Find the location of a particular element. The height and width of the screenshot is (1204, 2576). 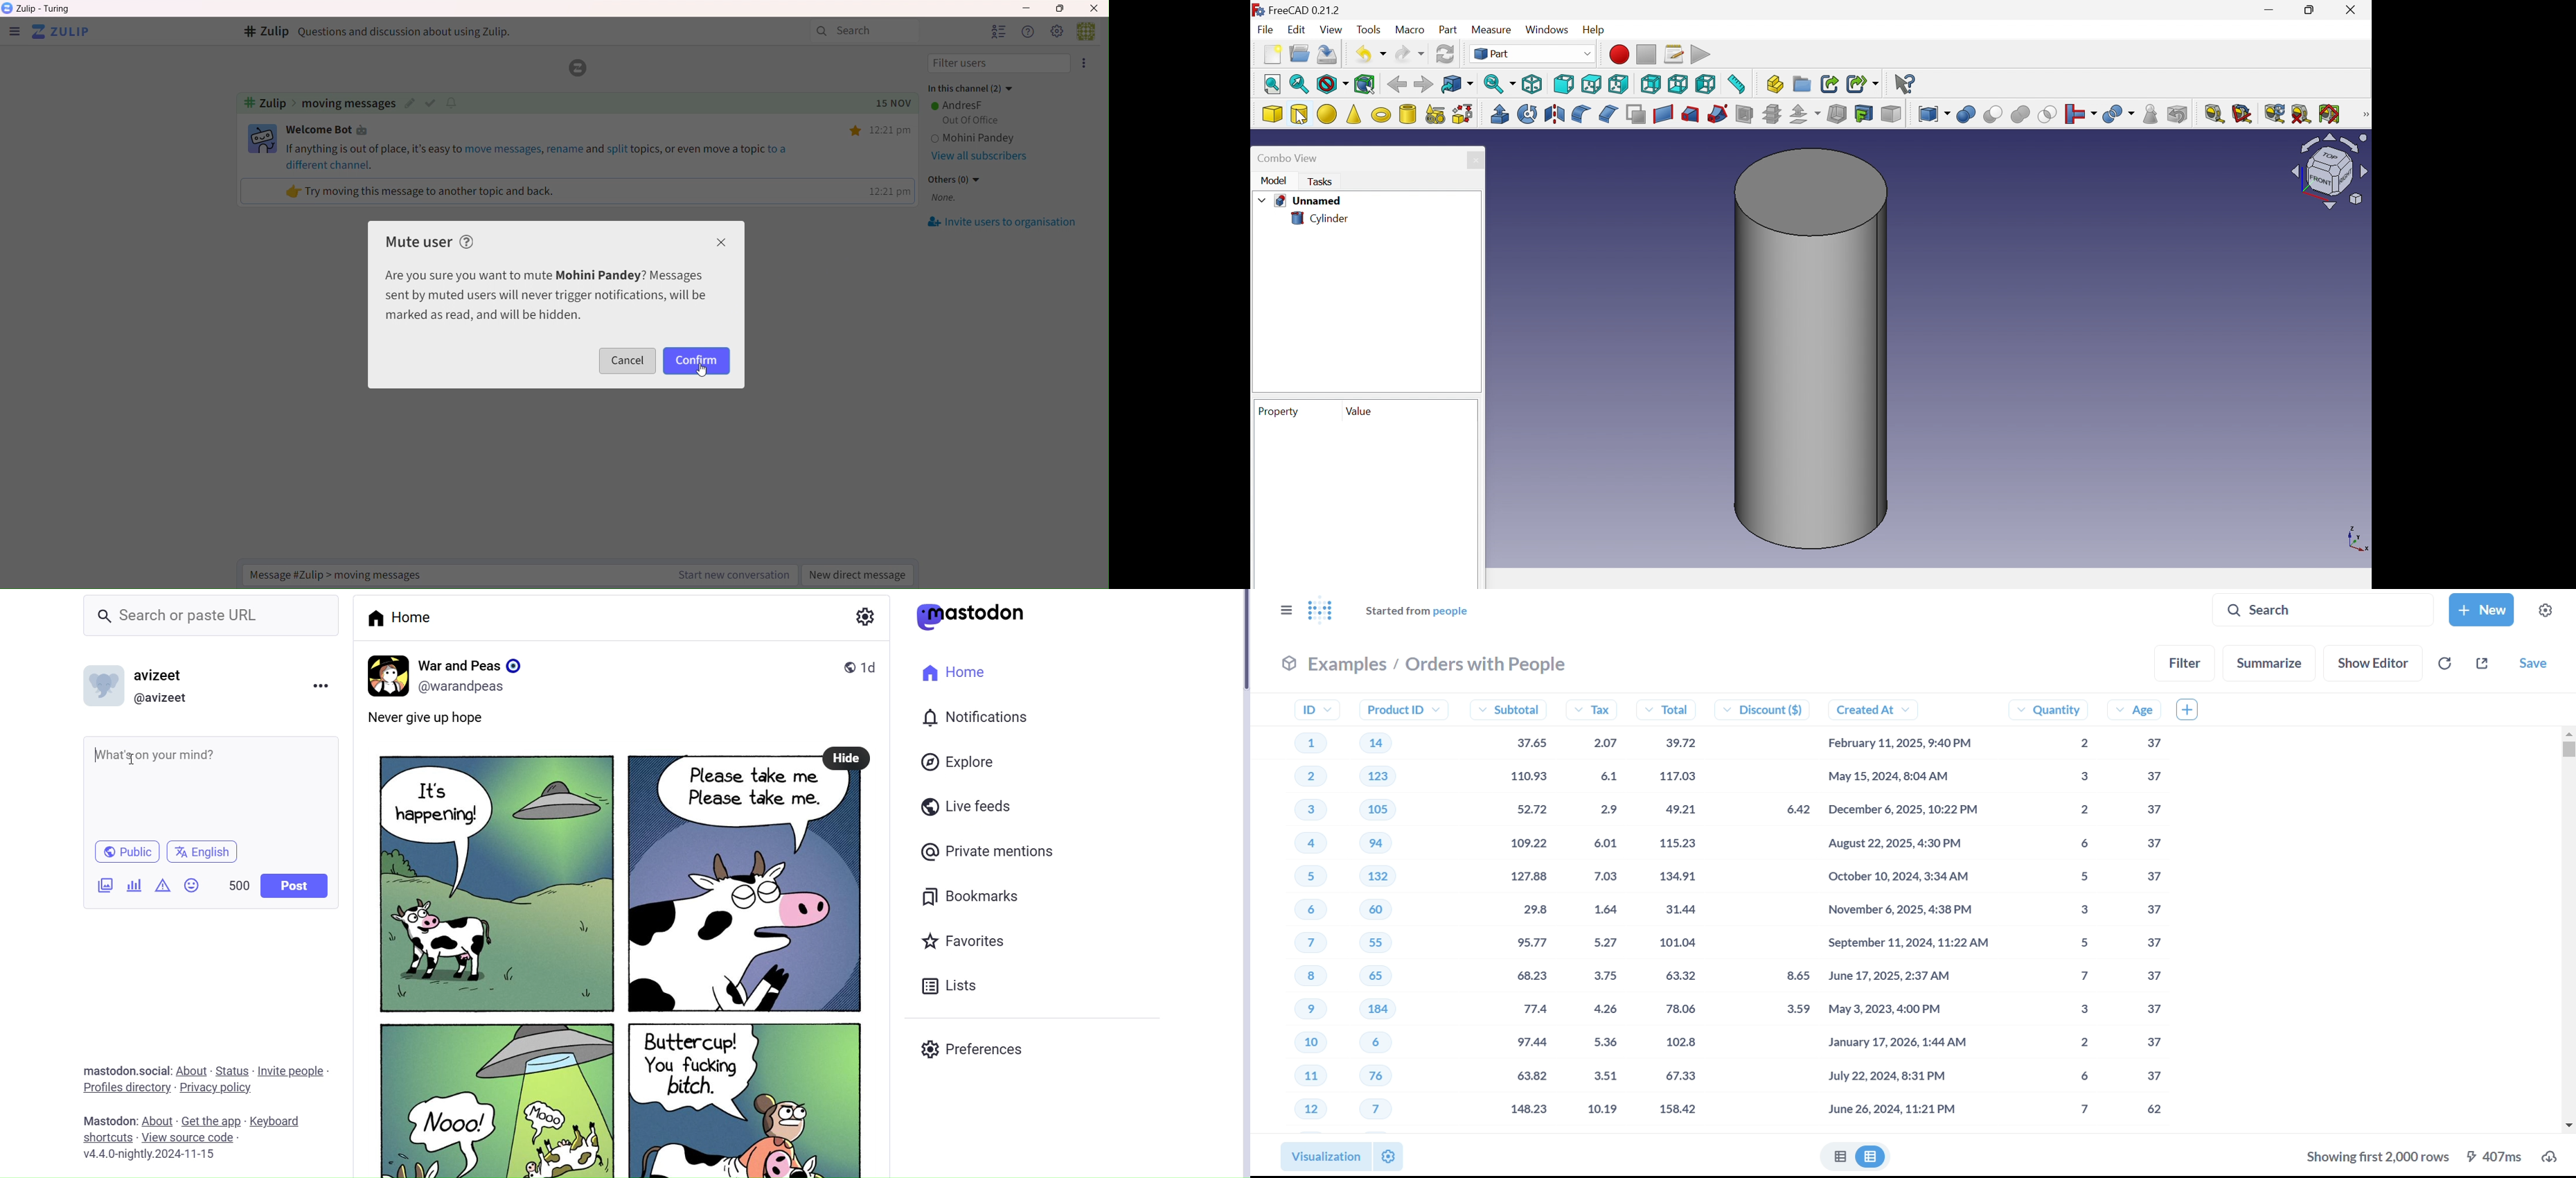

 is located at coordinates (2531, 665).